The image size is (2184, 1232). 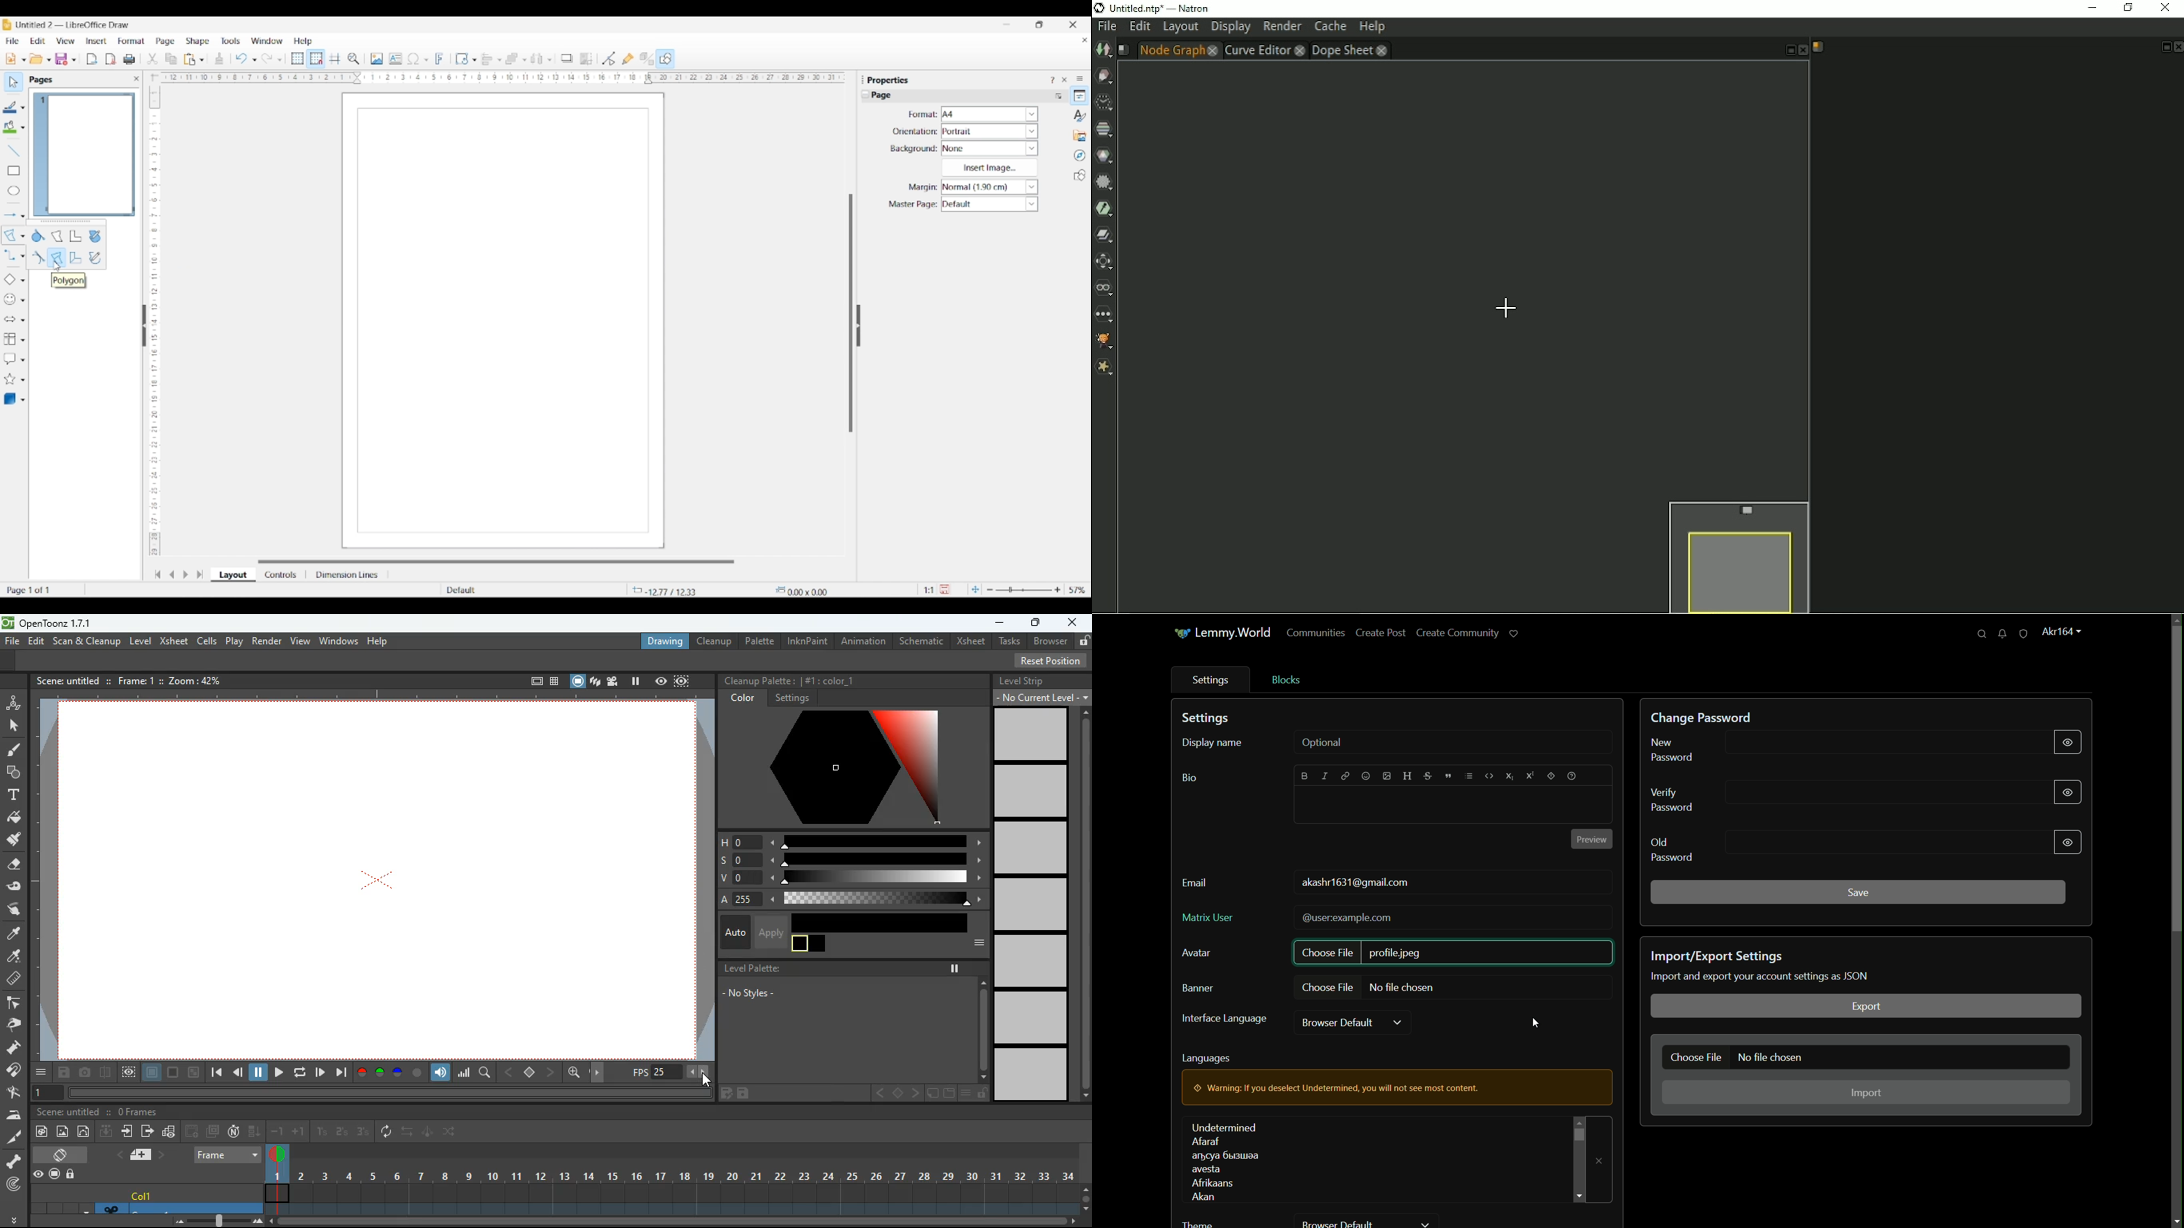 I want to click on pause, so click(x=259, y=1074).